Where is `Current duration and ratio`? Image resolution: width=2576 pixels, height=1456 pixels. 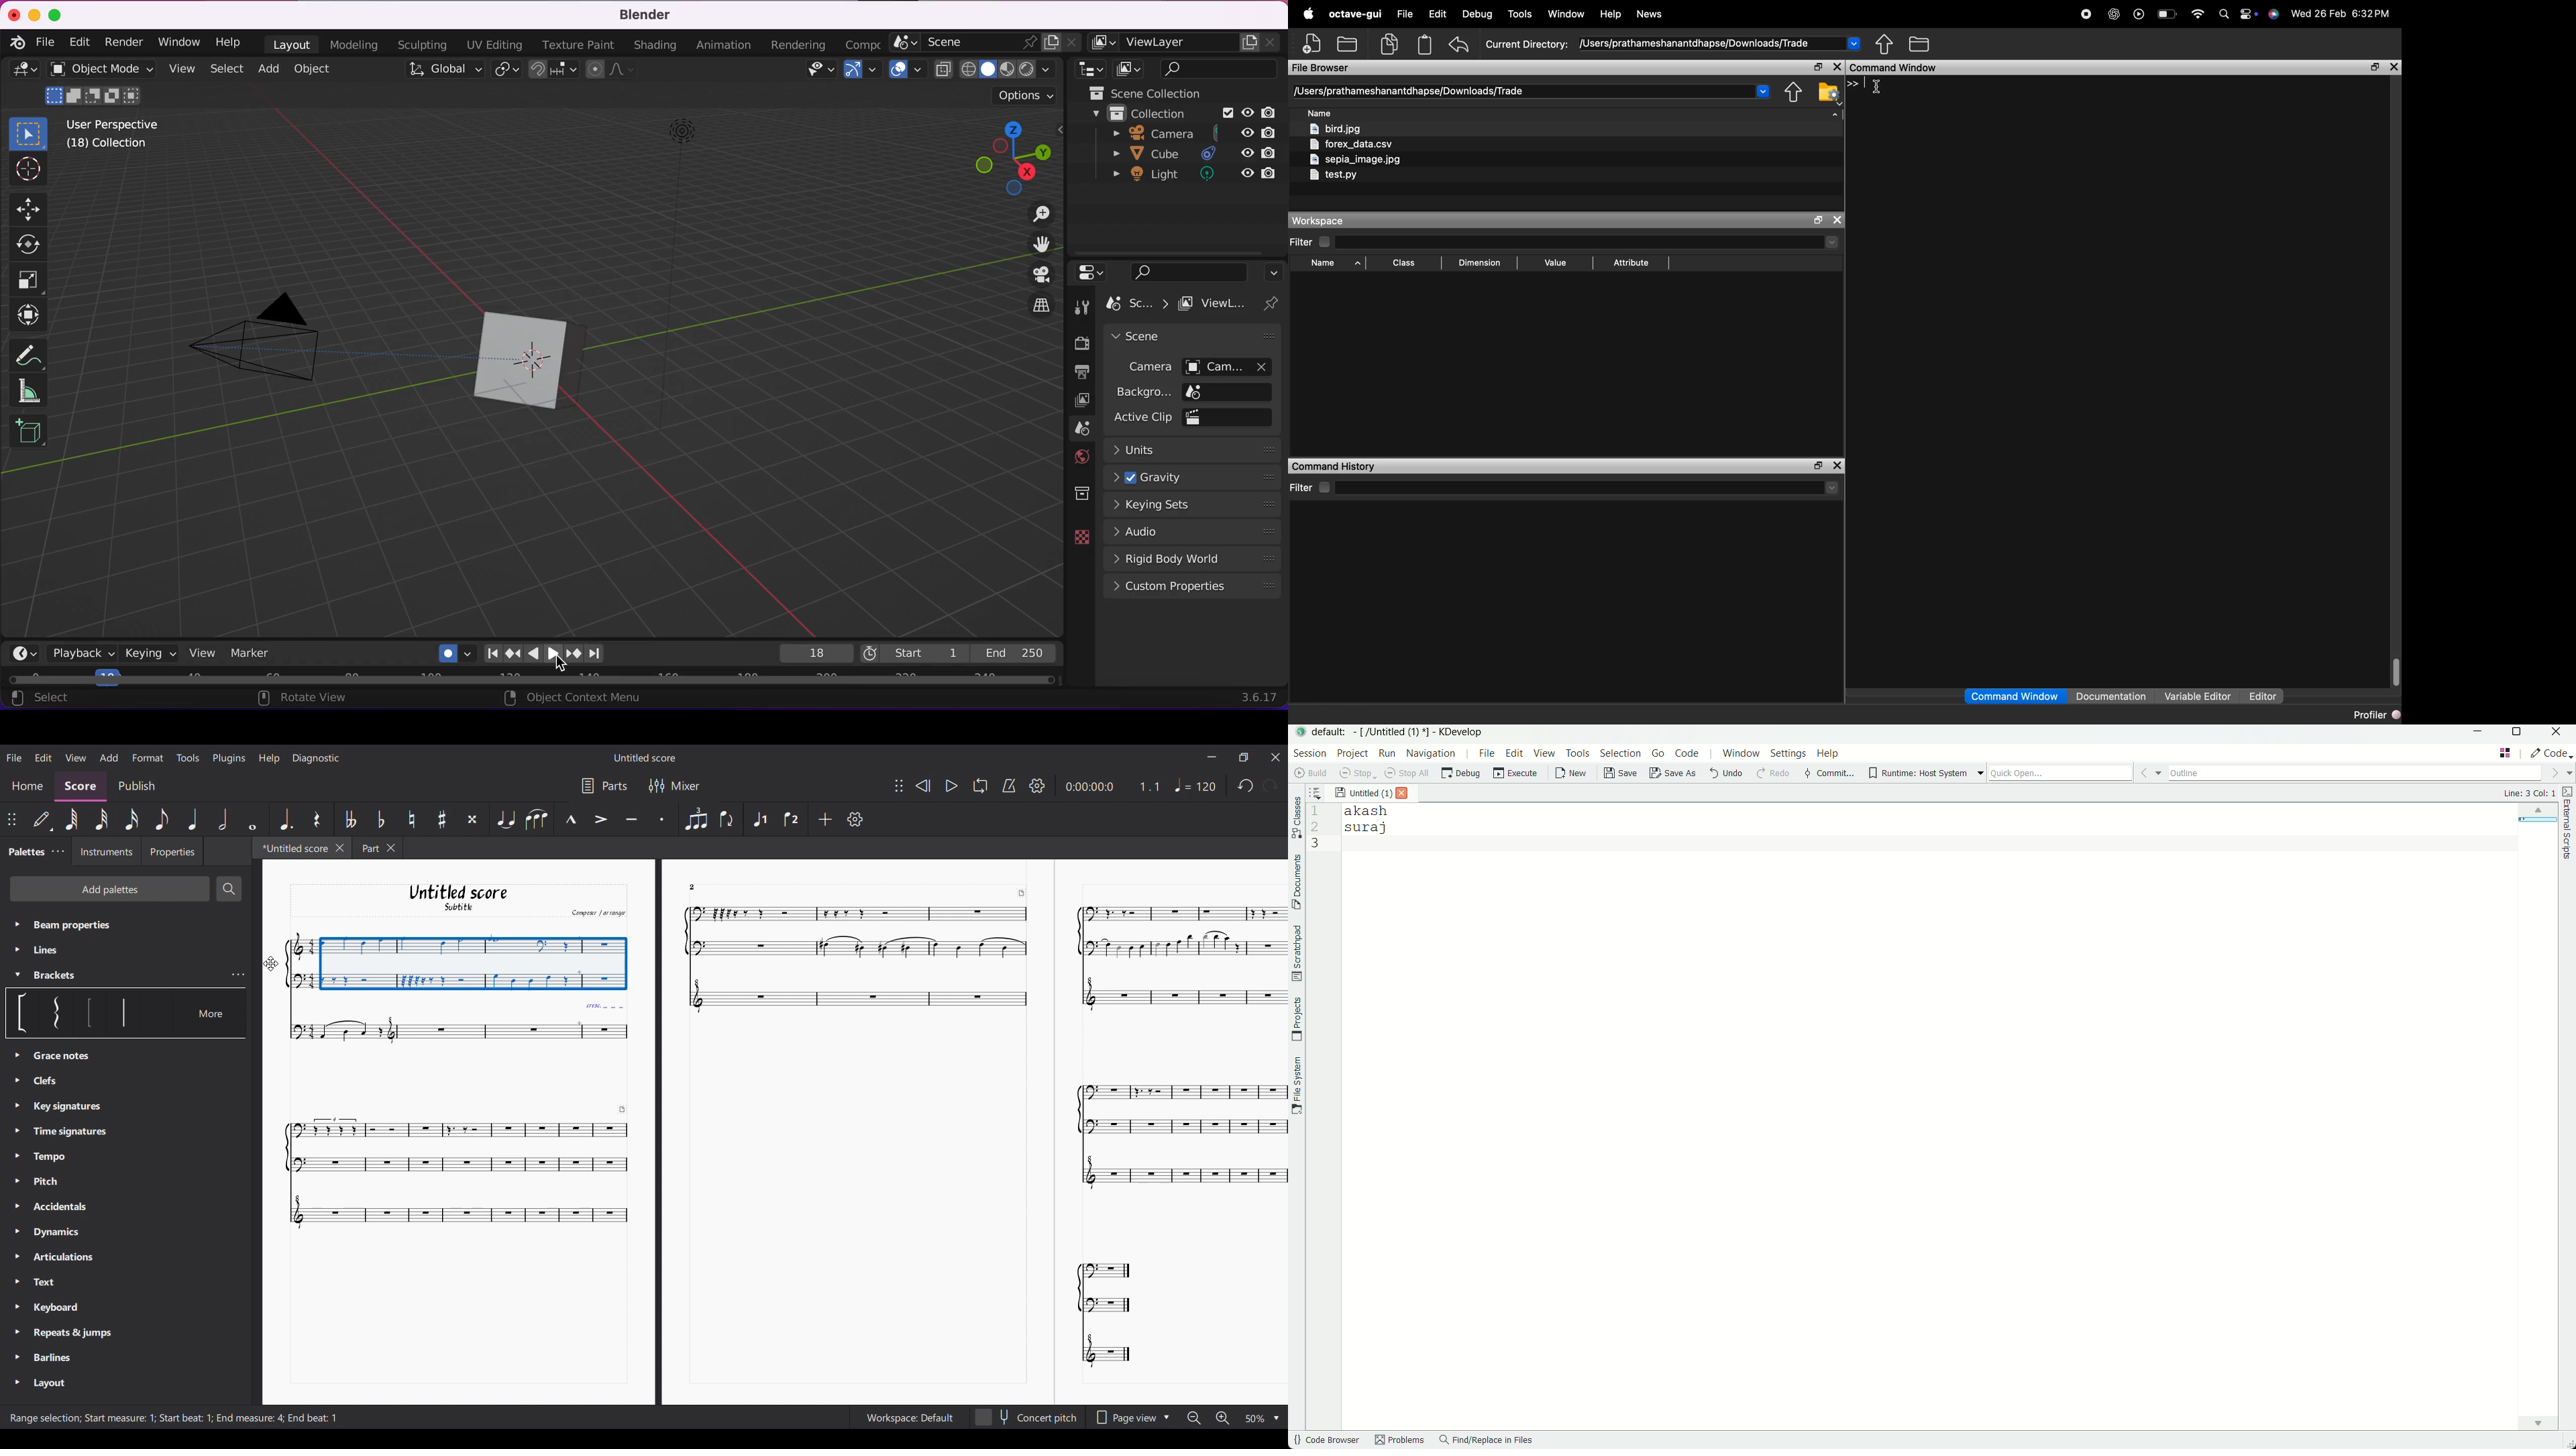 Current duration and ratio is located at coordinates (1113, 786).